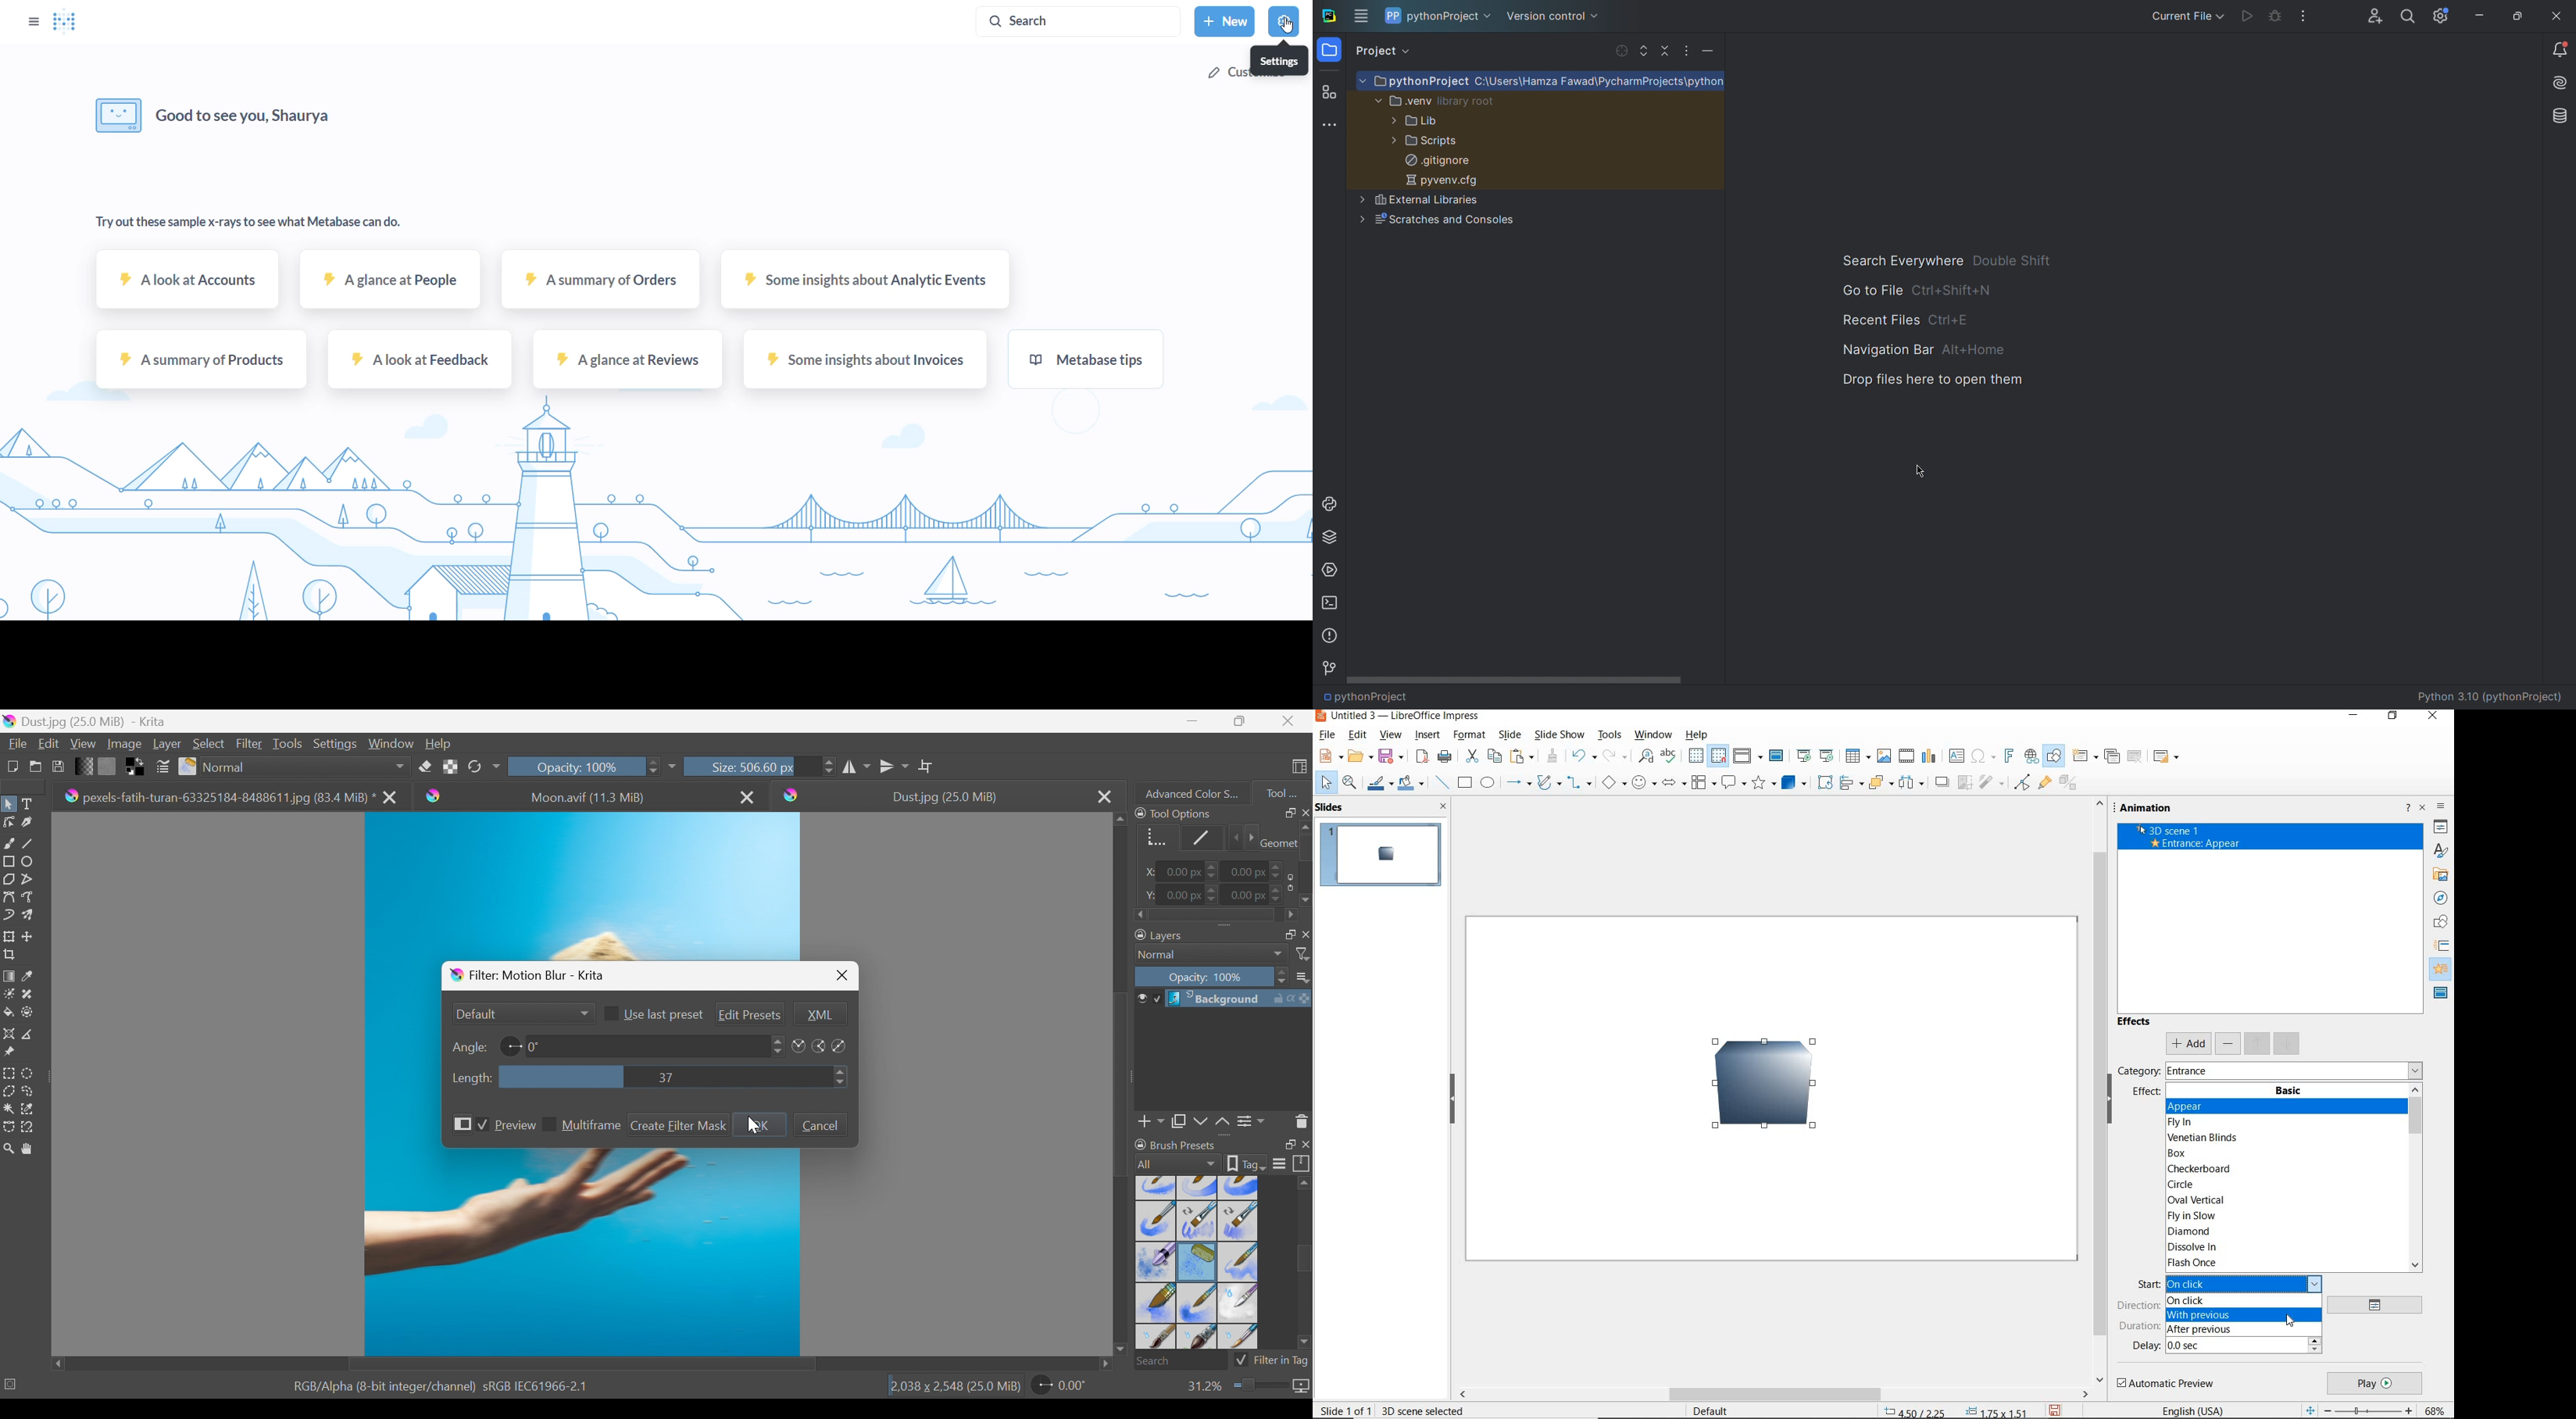 The height and width of the screenshot is (1428, 2576). I want to click on align objects, so click(1851, 782).